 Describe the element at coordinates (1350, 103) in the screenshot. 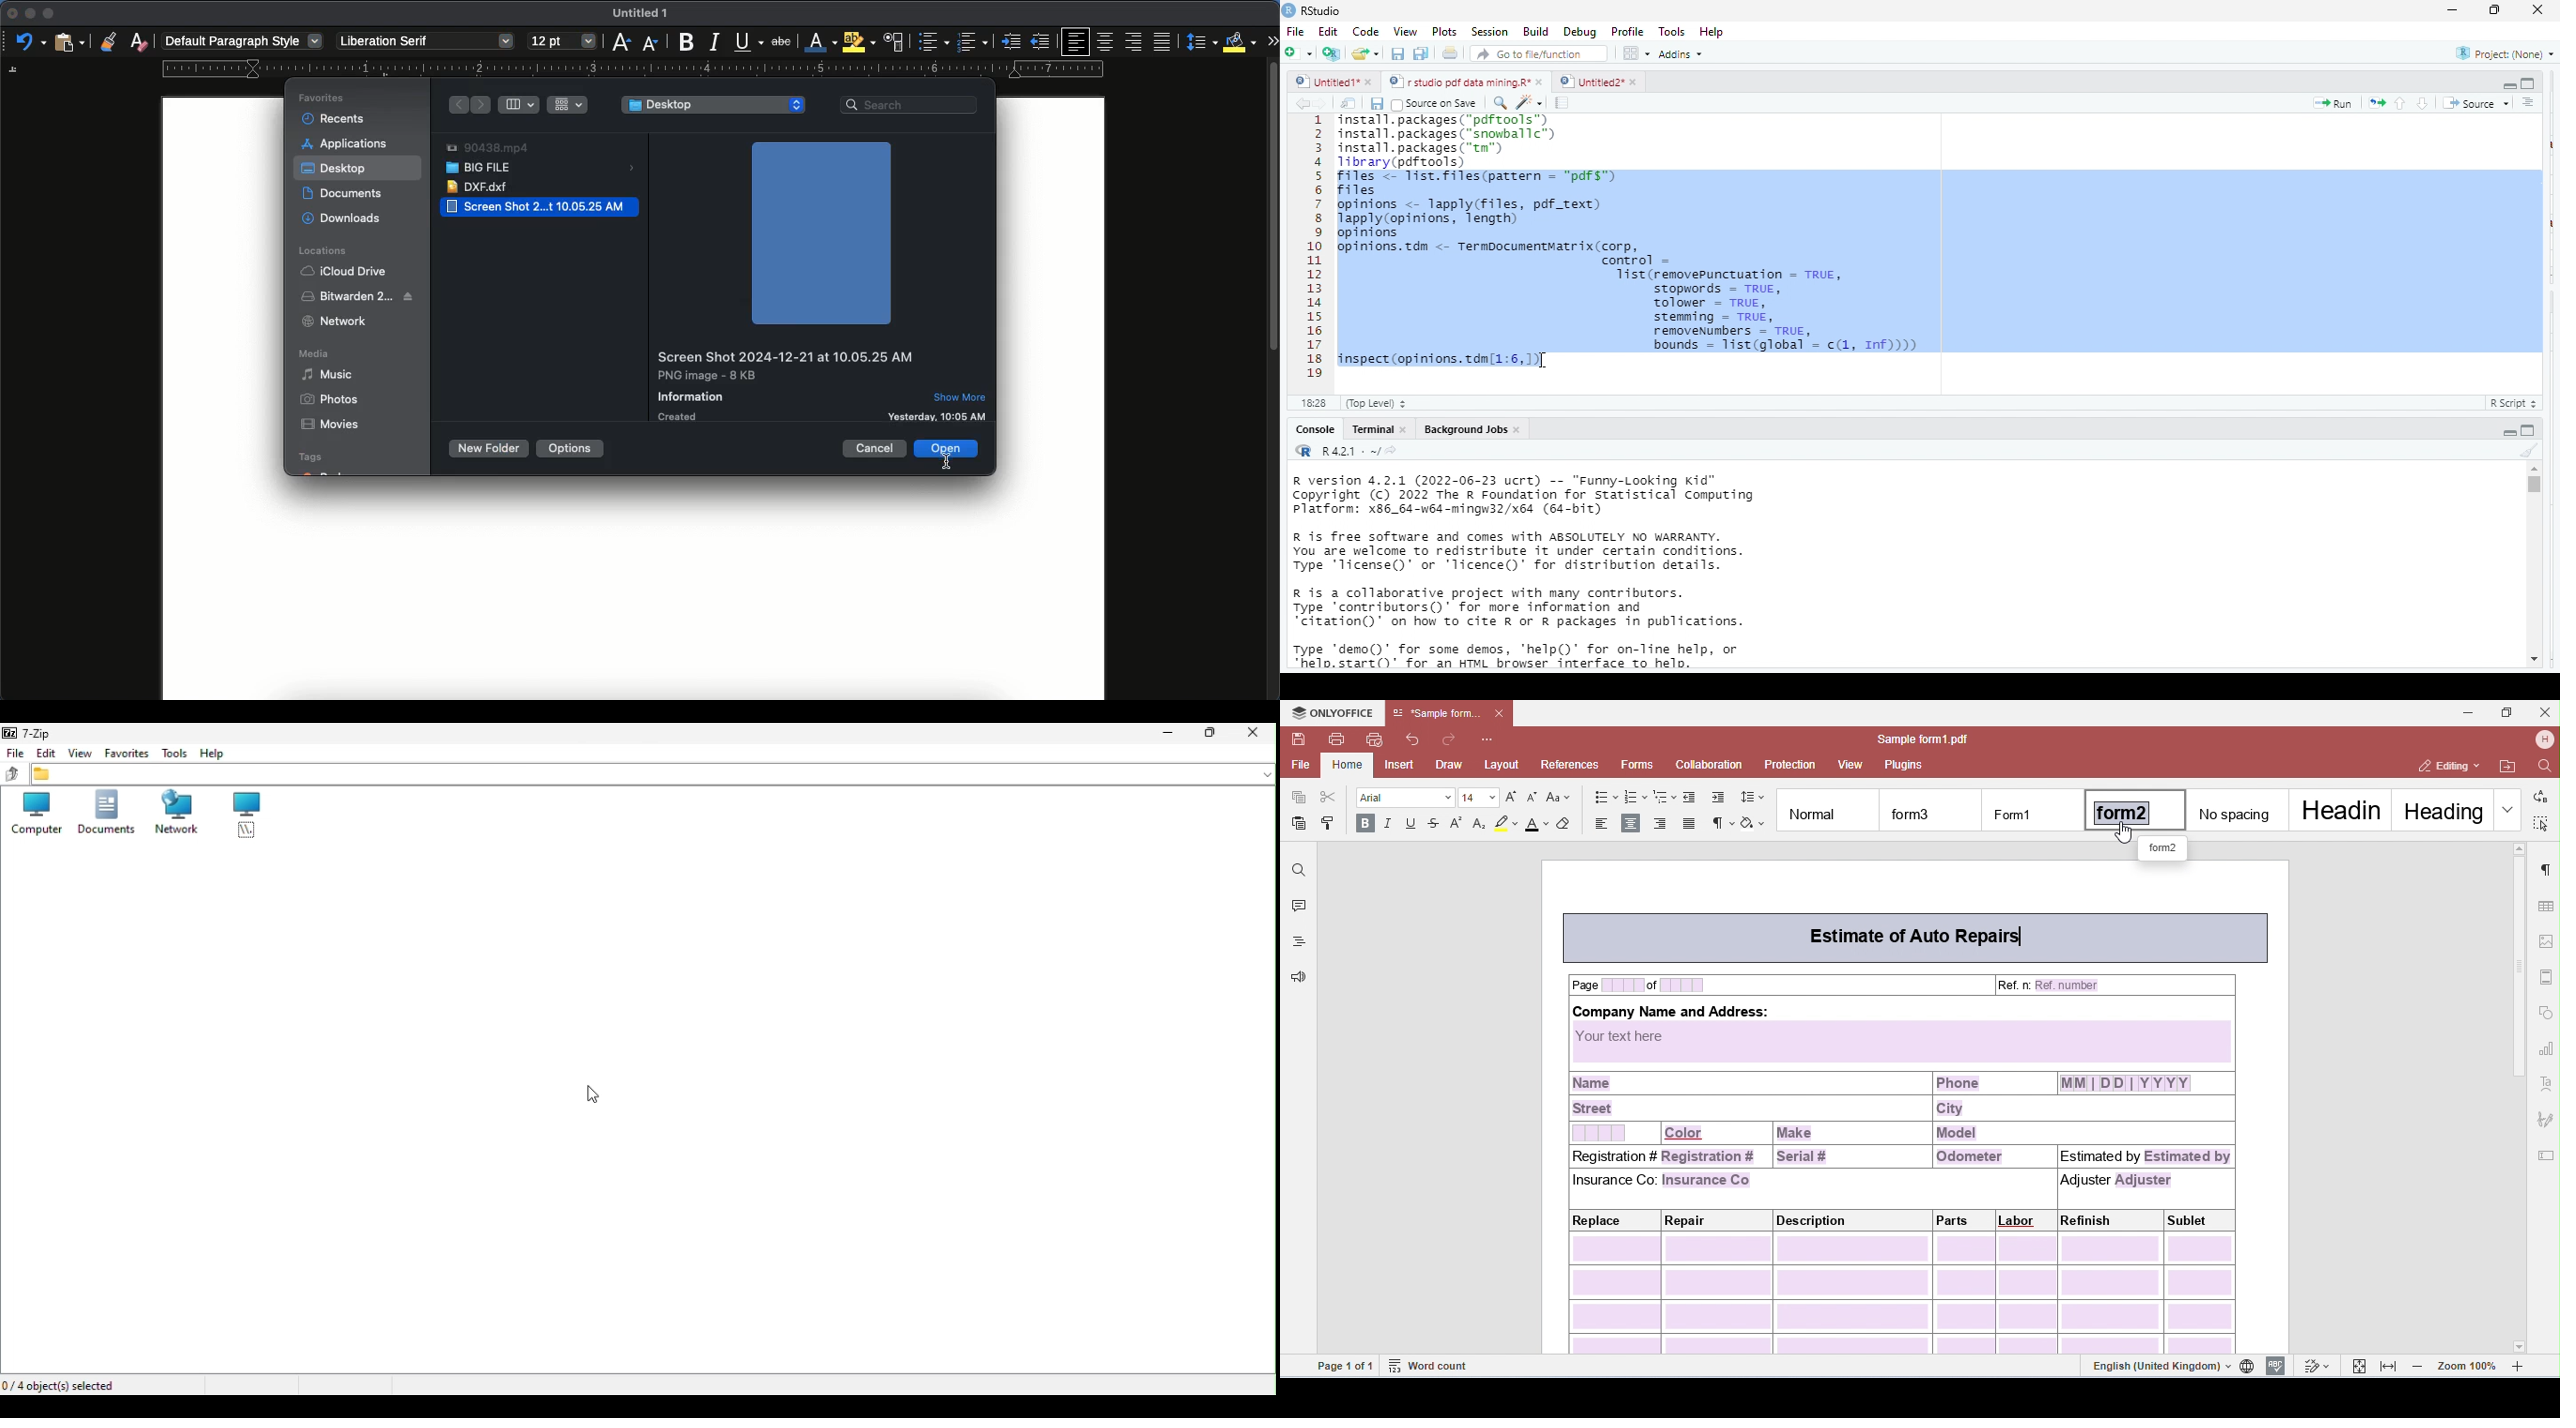

I see `show in new window` at that location.